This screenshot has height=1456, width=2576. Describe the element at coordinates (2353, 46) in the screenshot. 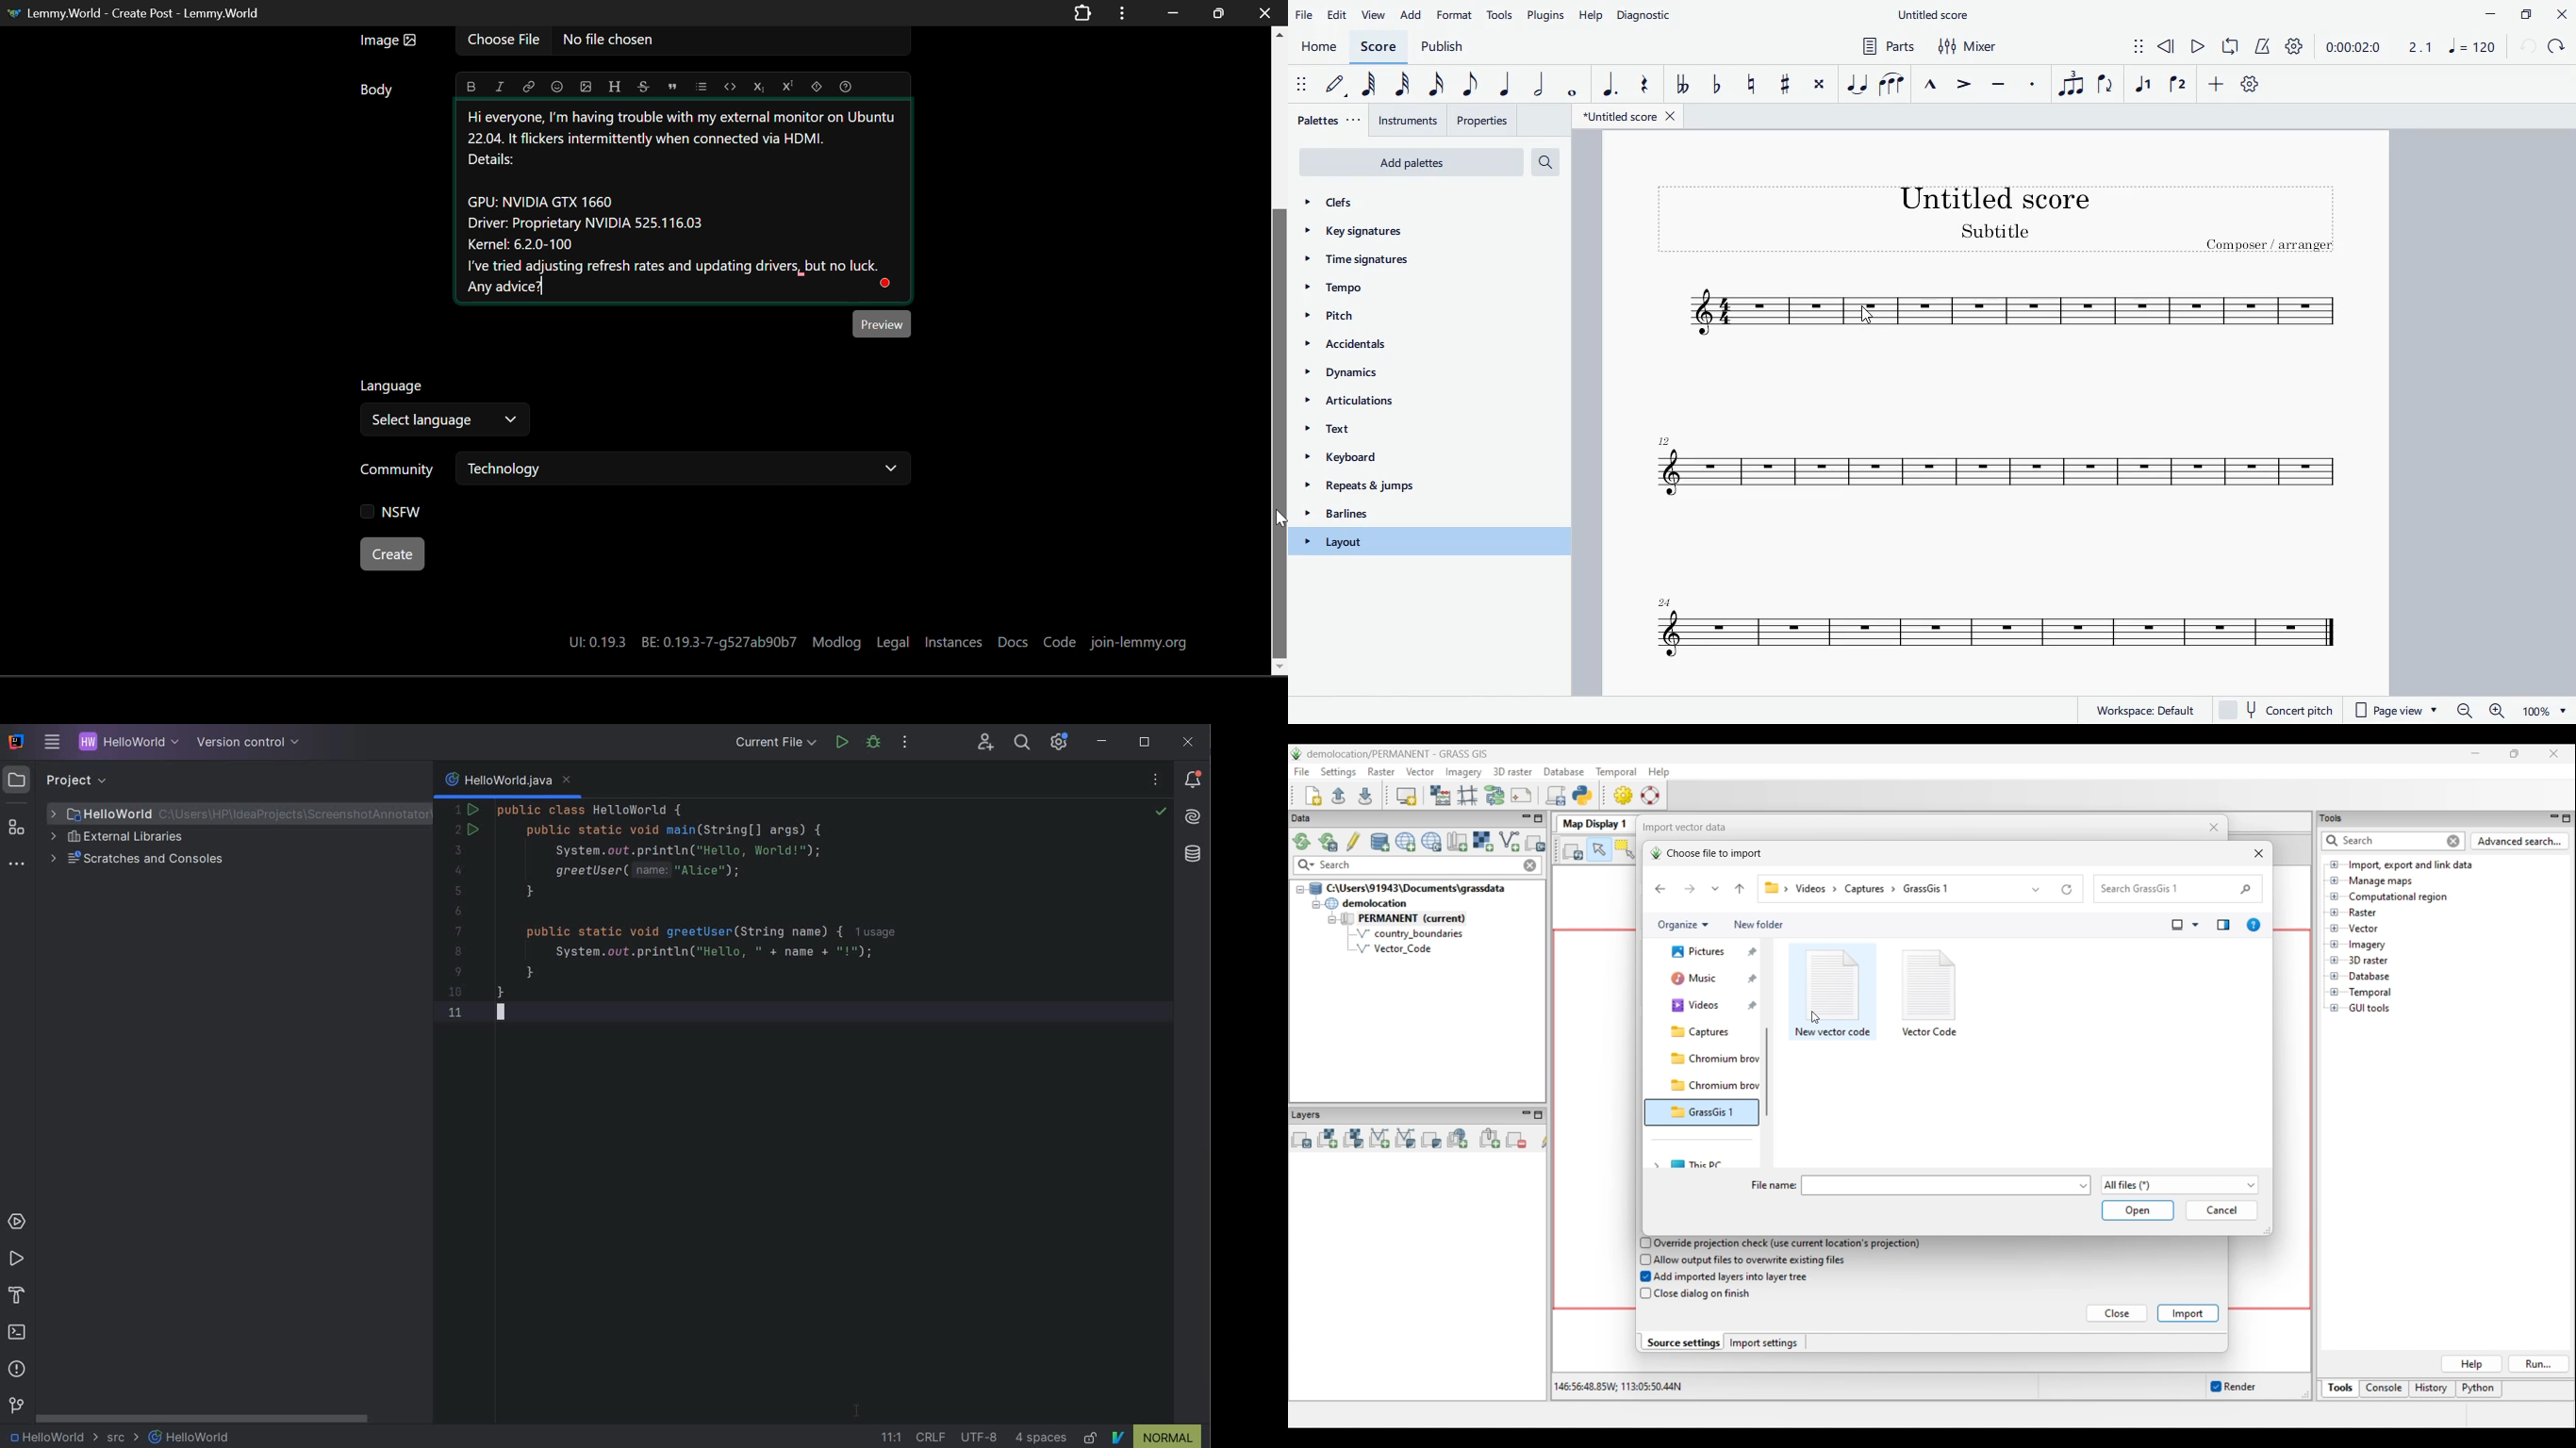

I see `time` at that location.